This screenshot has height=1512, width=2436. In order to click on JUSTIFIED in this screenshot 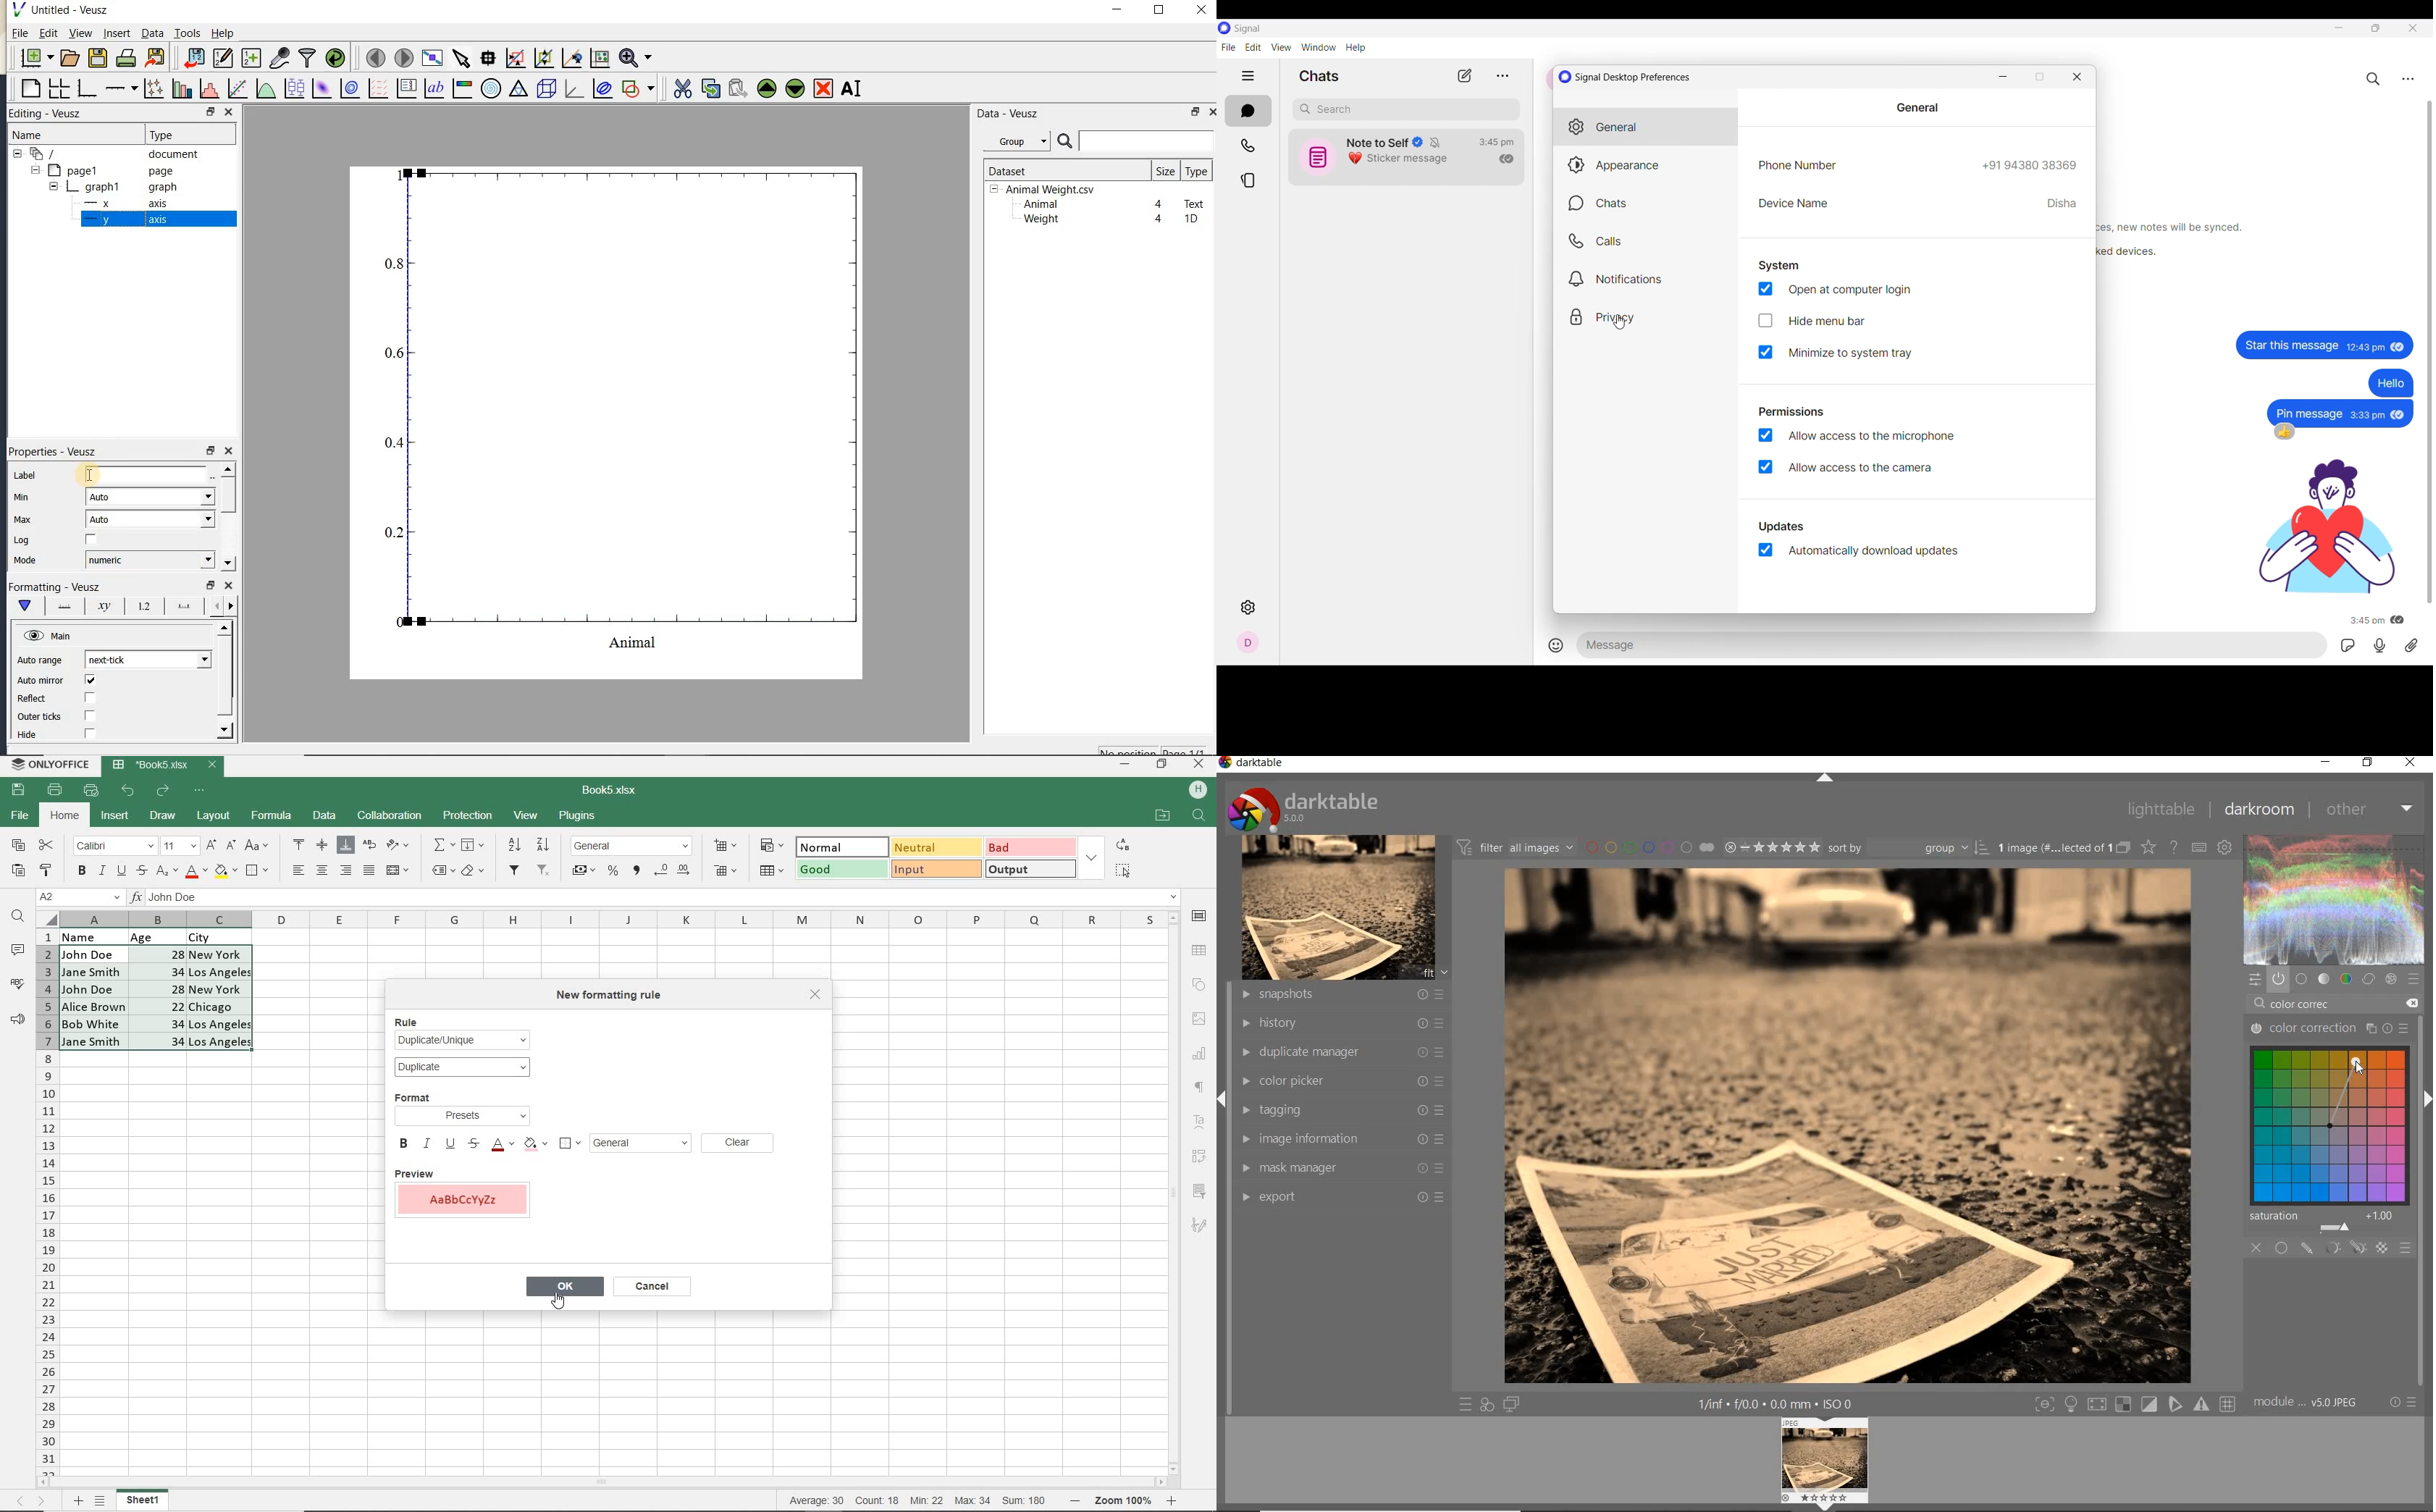, I will do `click(369, 870)`.